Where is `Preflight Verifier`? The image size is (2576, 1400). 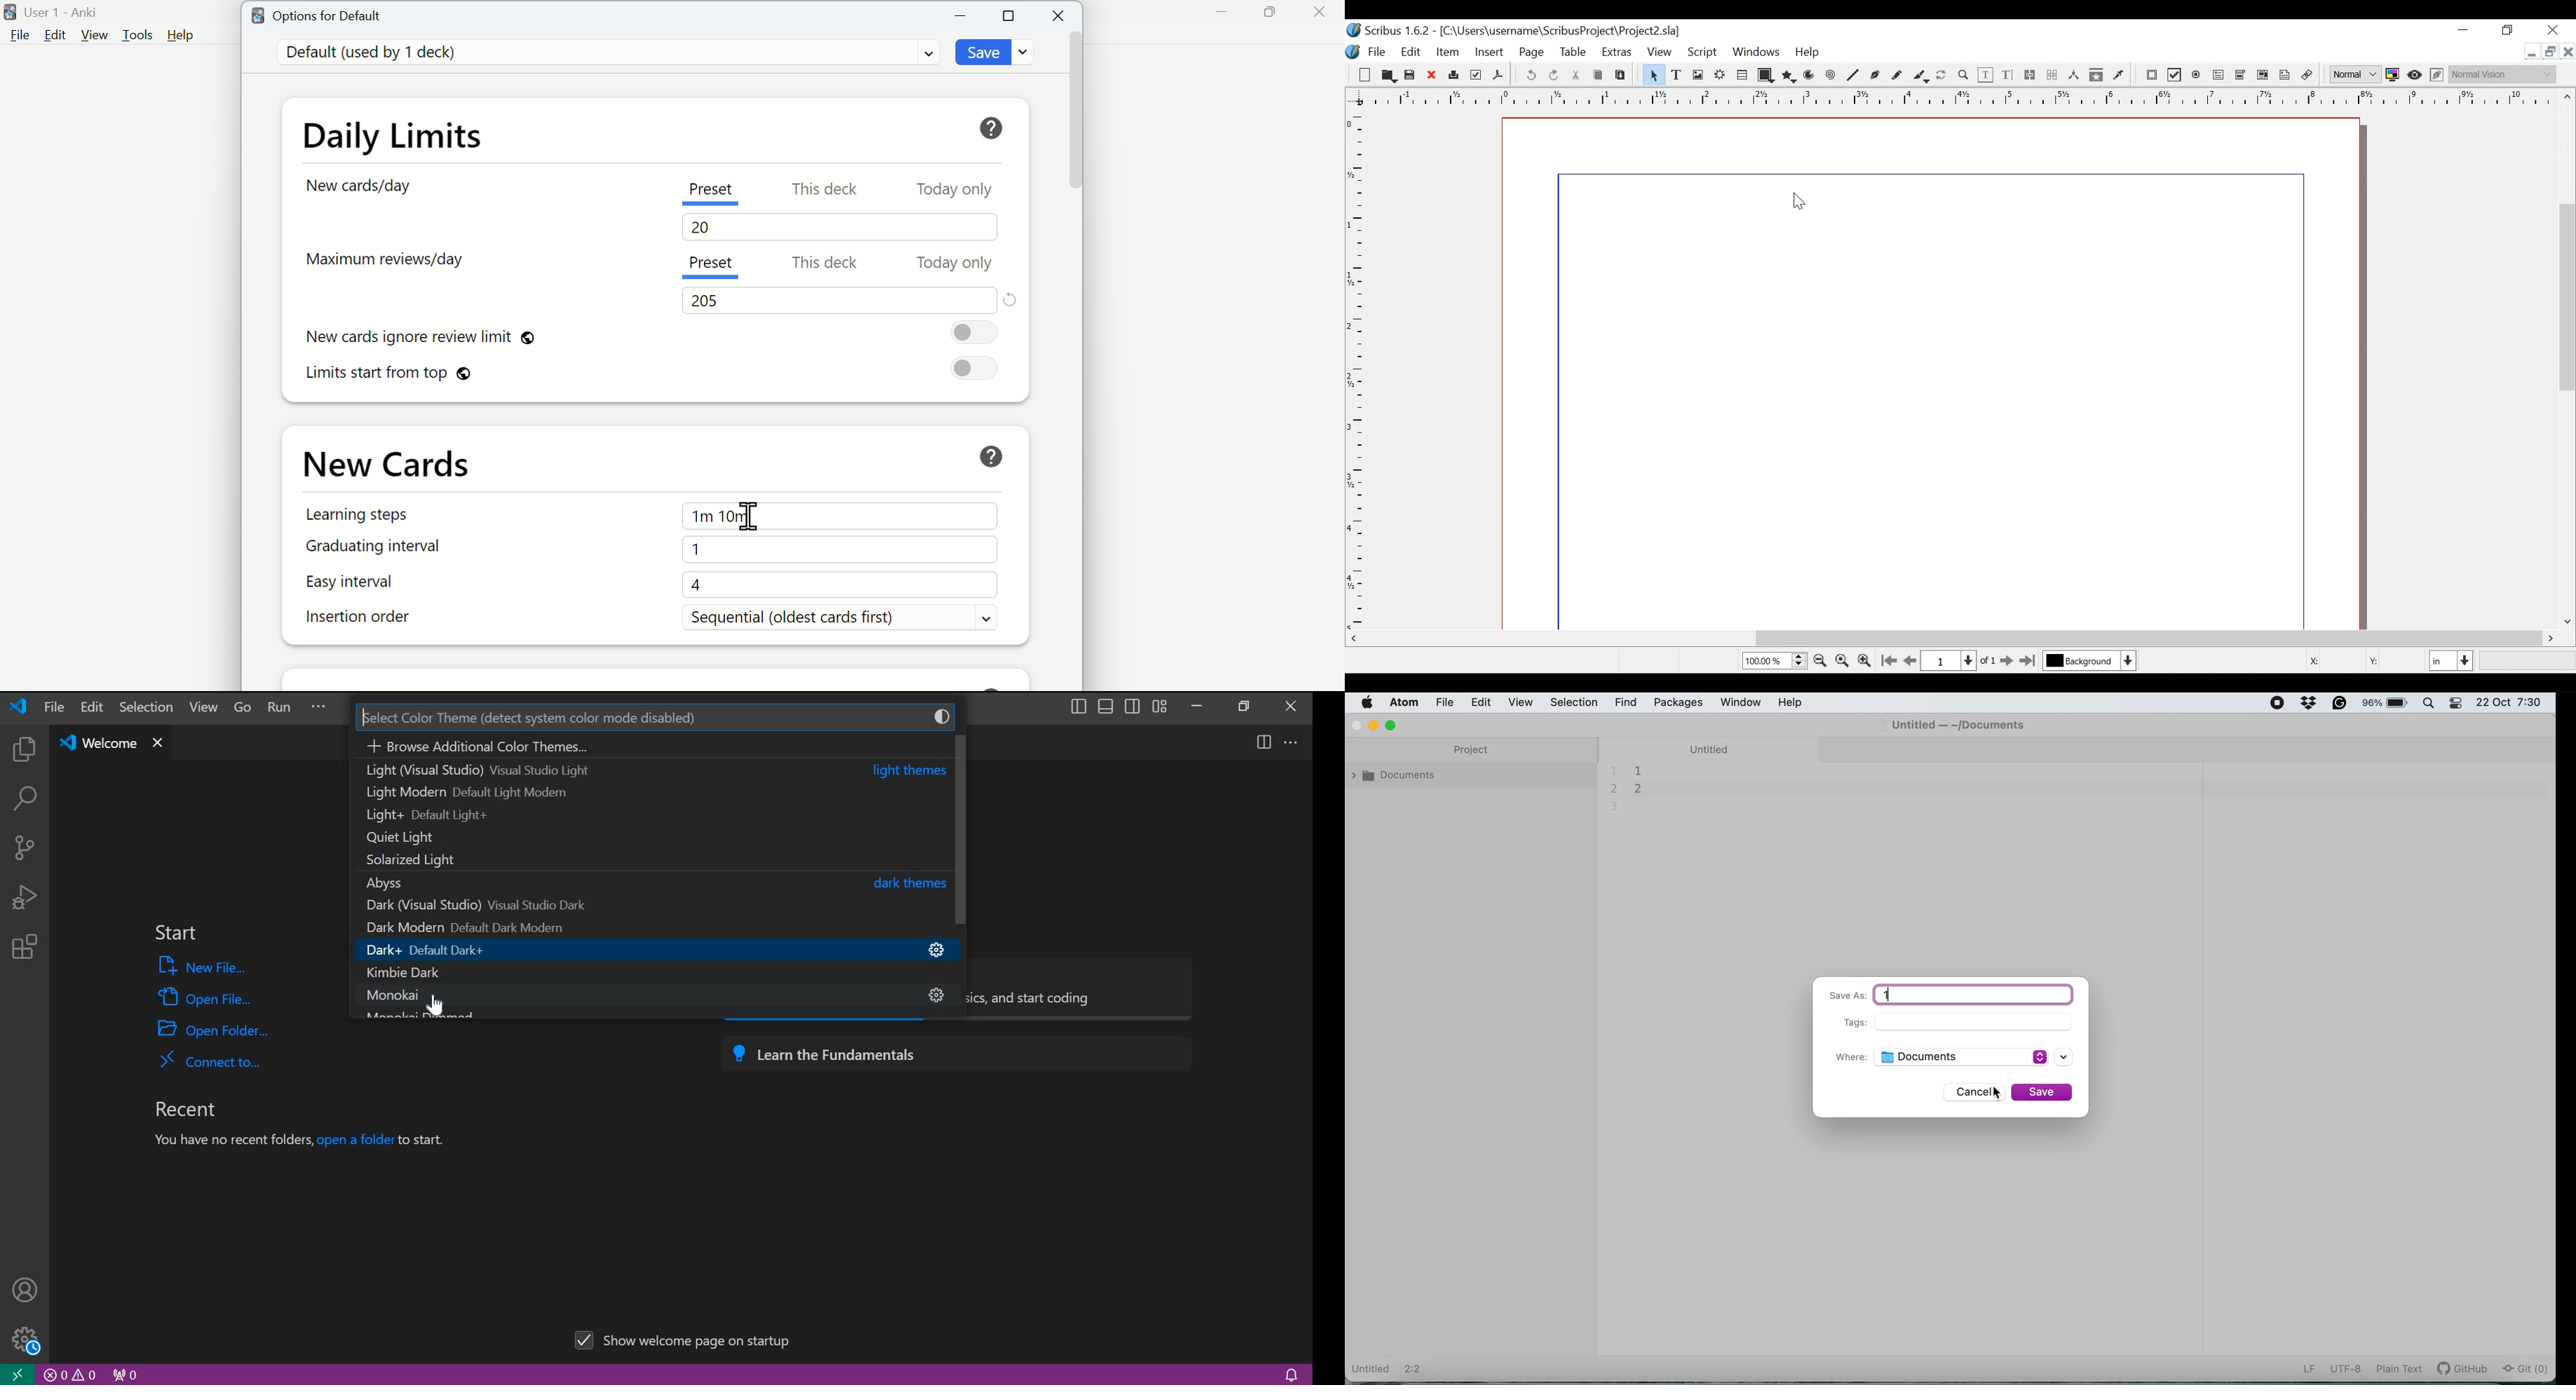
Preflight Verifier is located at coordinates (1477, 76).